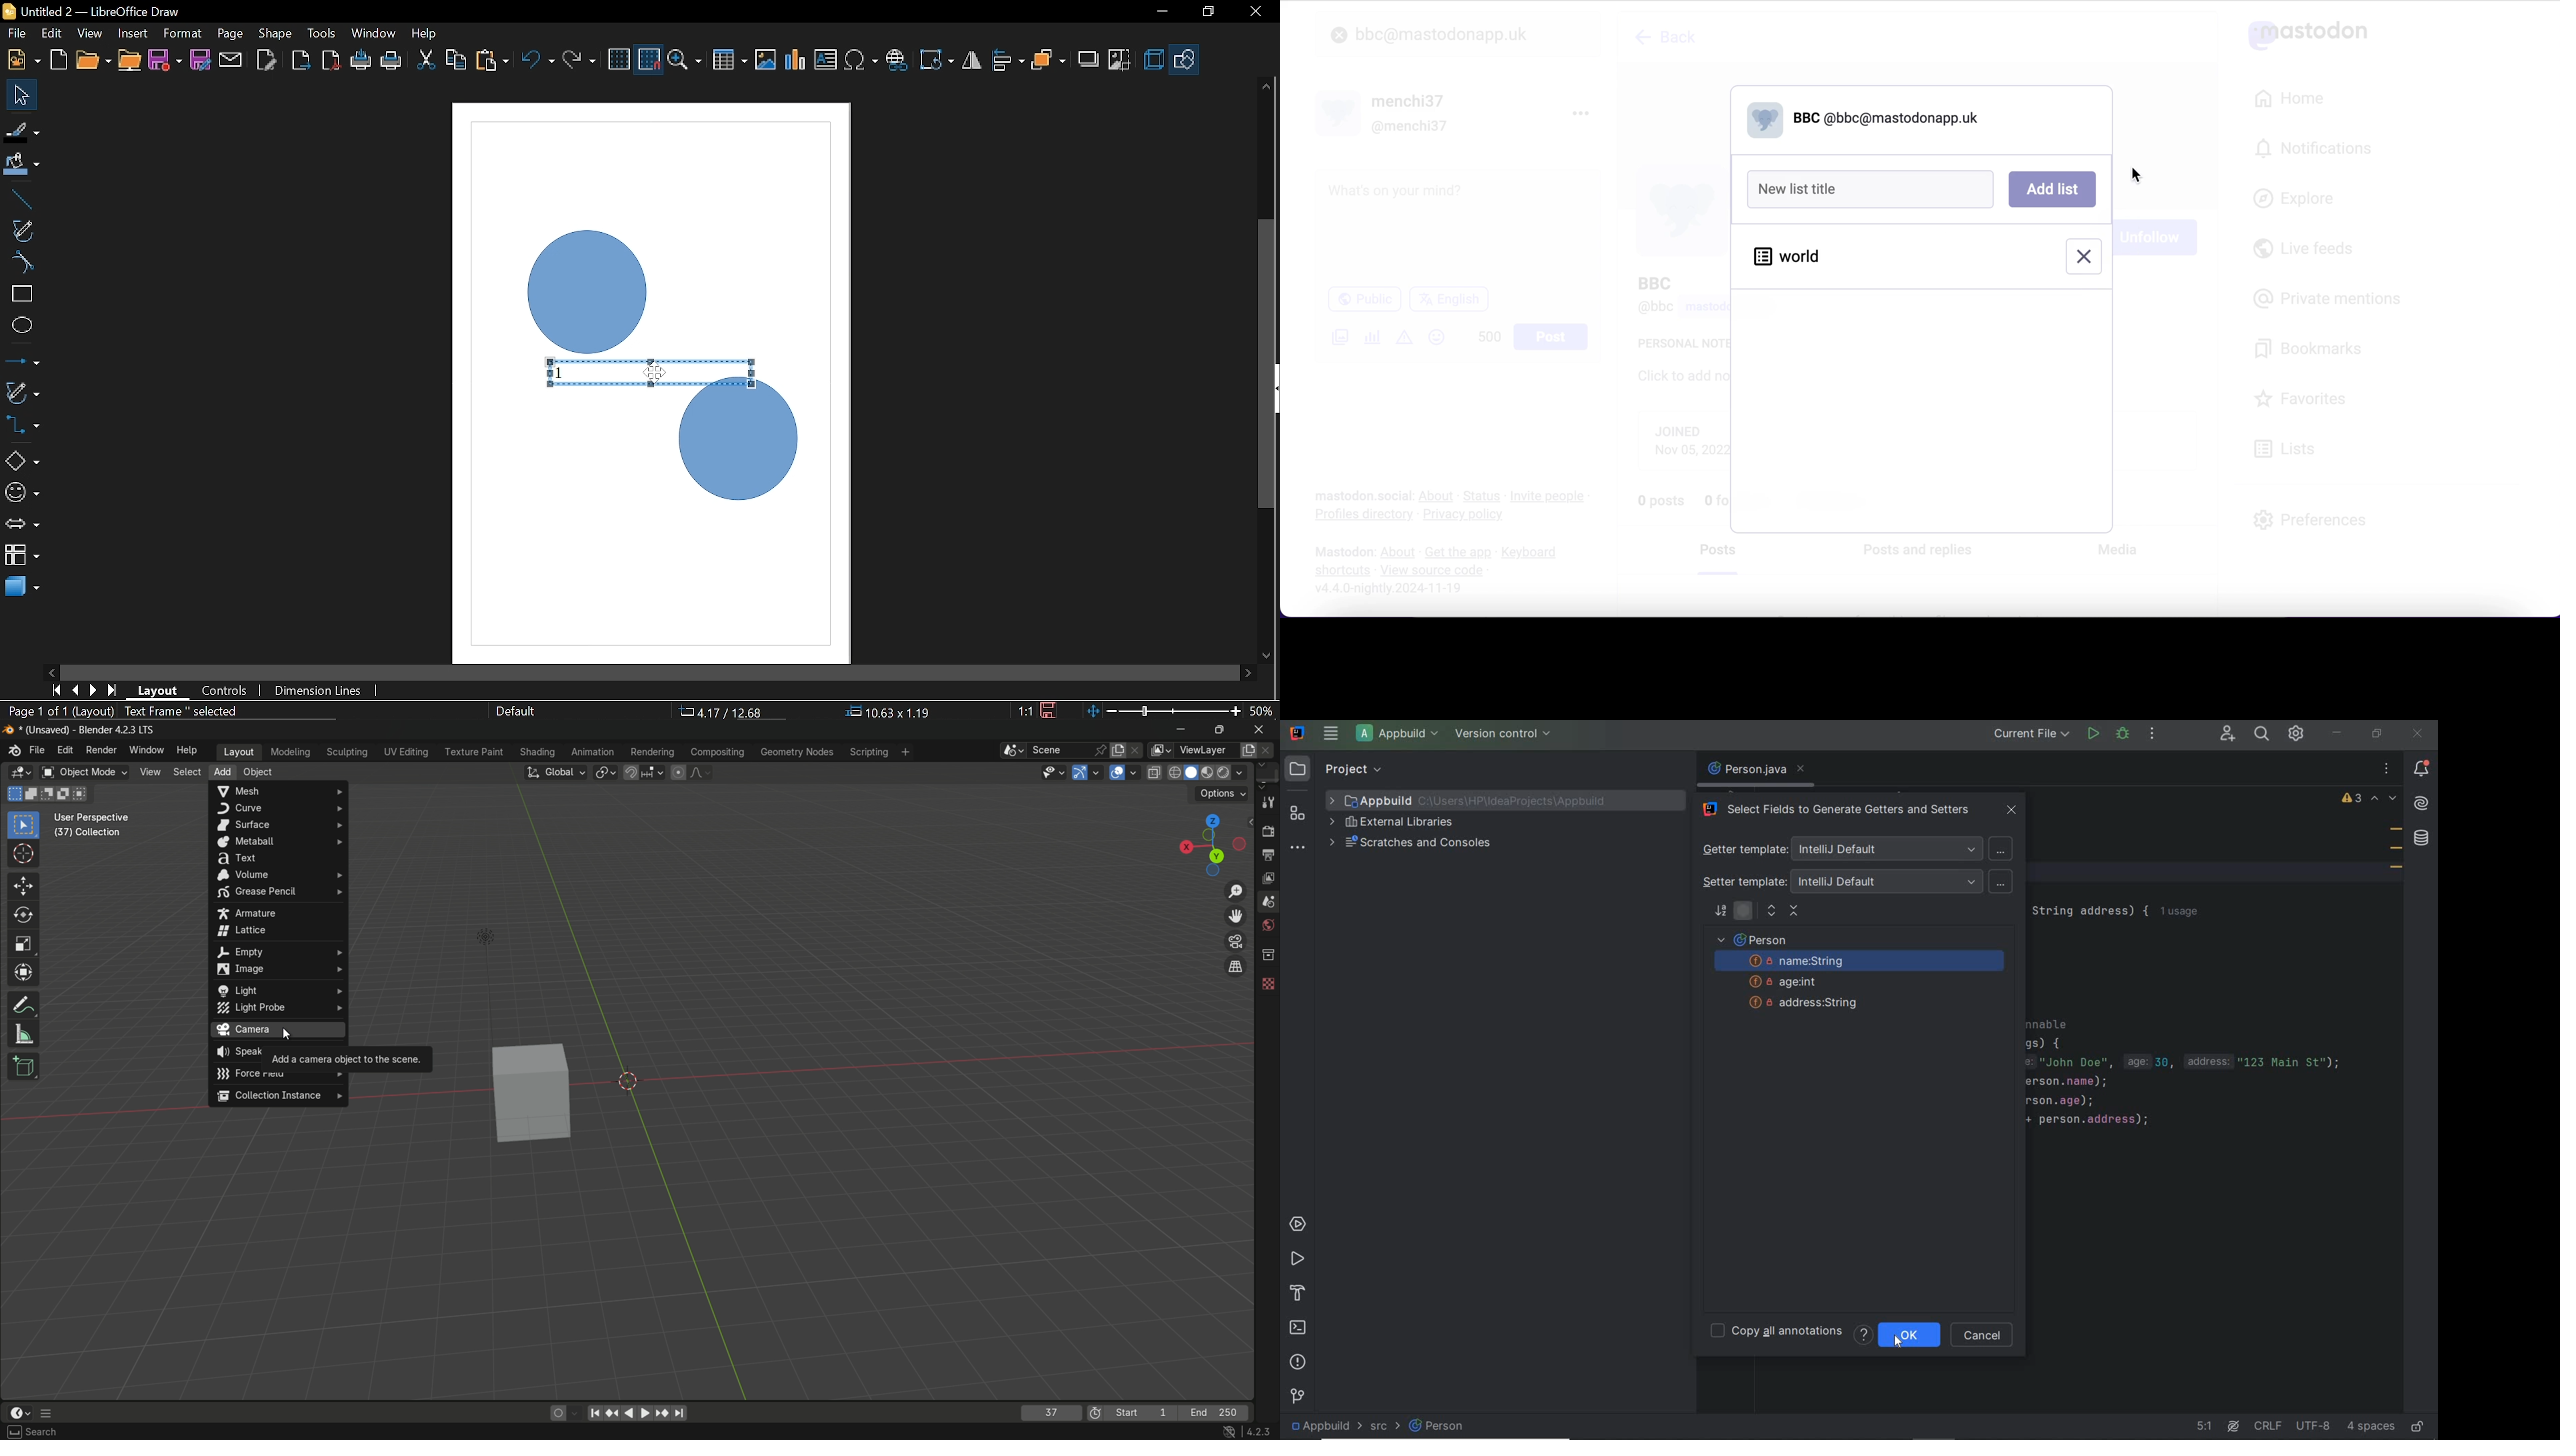 This screenshot has width=2576, height=1456. I want to click on lattice, so click(277, 931).